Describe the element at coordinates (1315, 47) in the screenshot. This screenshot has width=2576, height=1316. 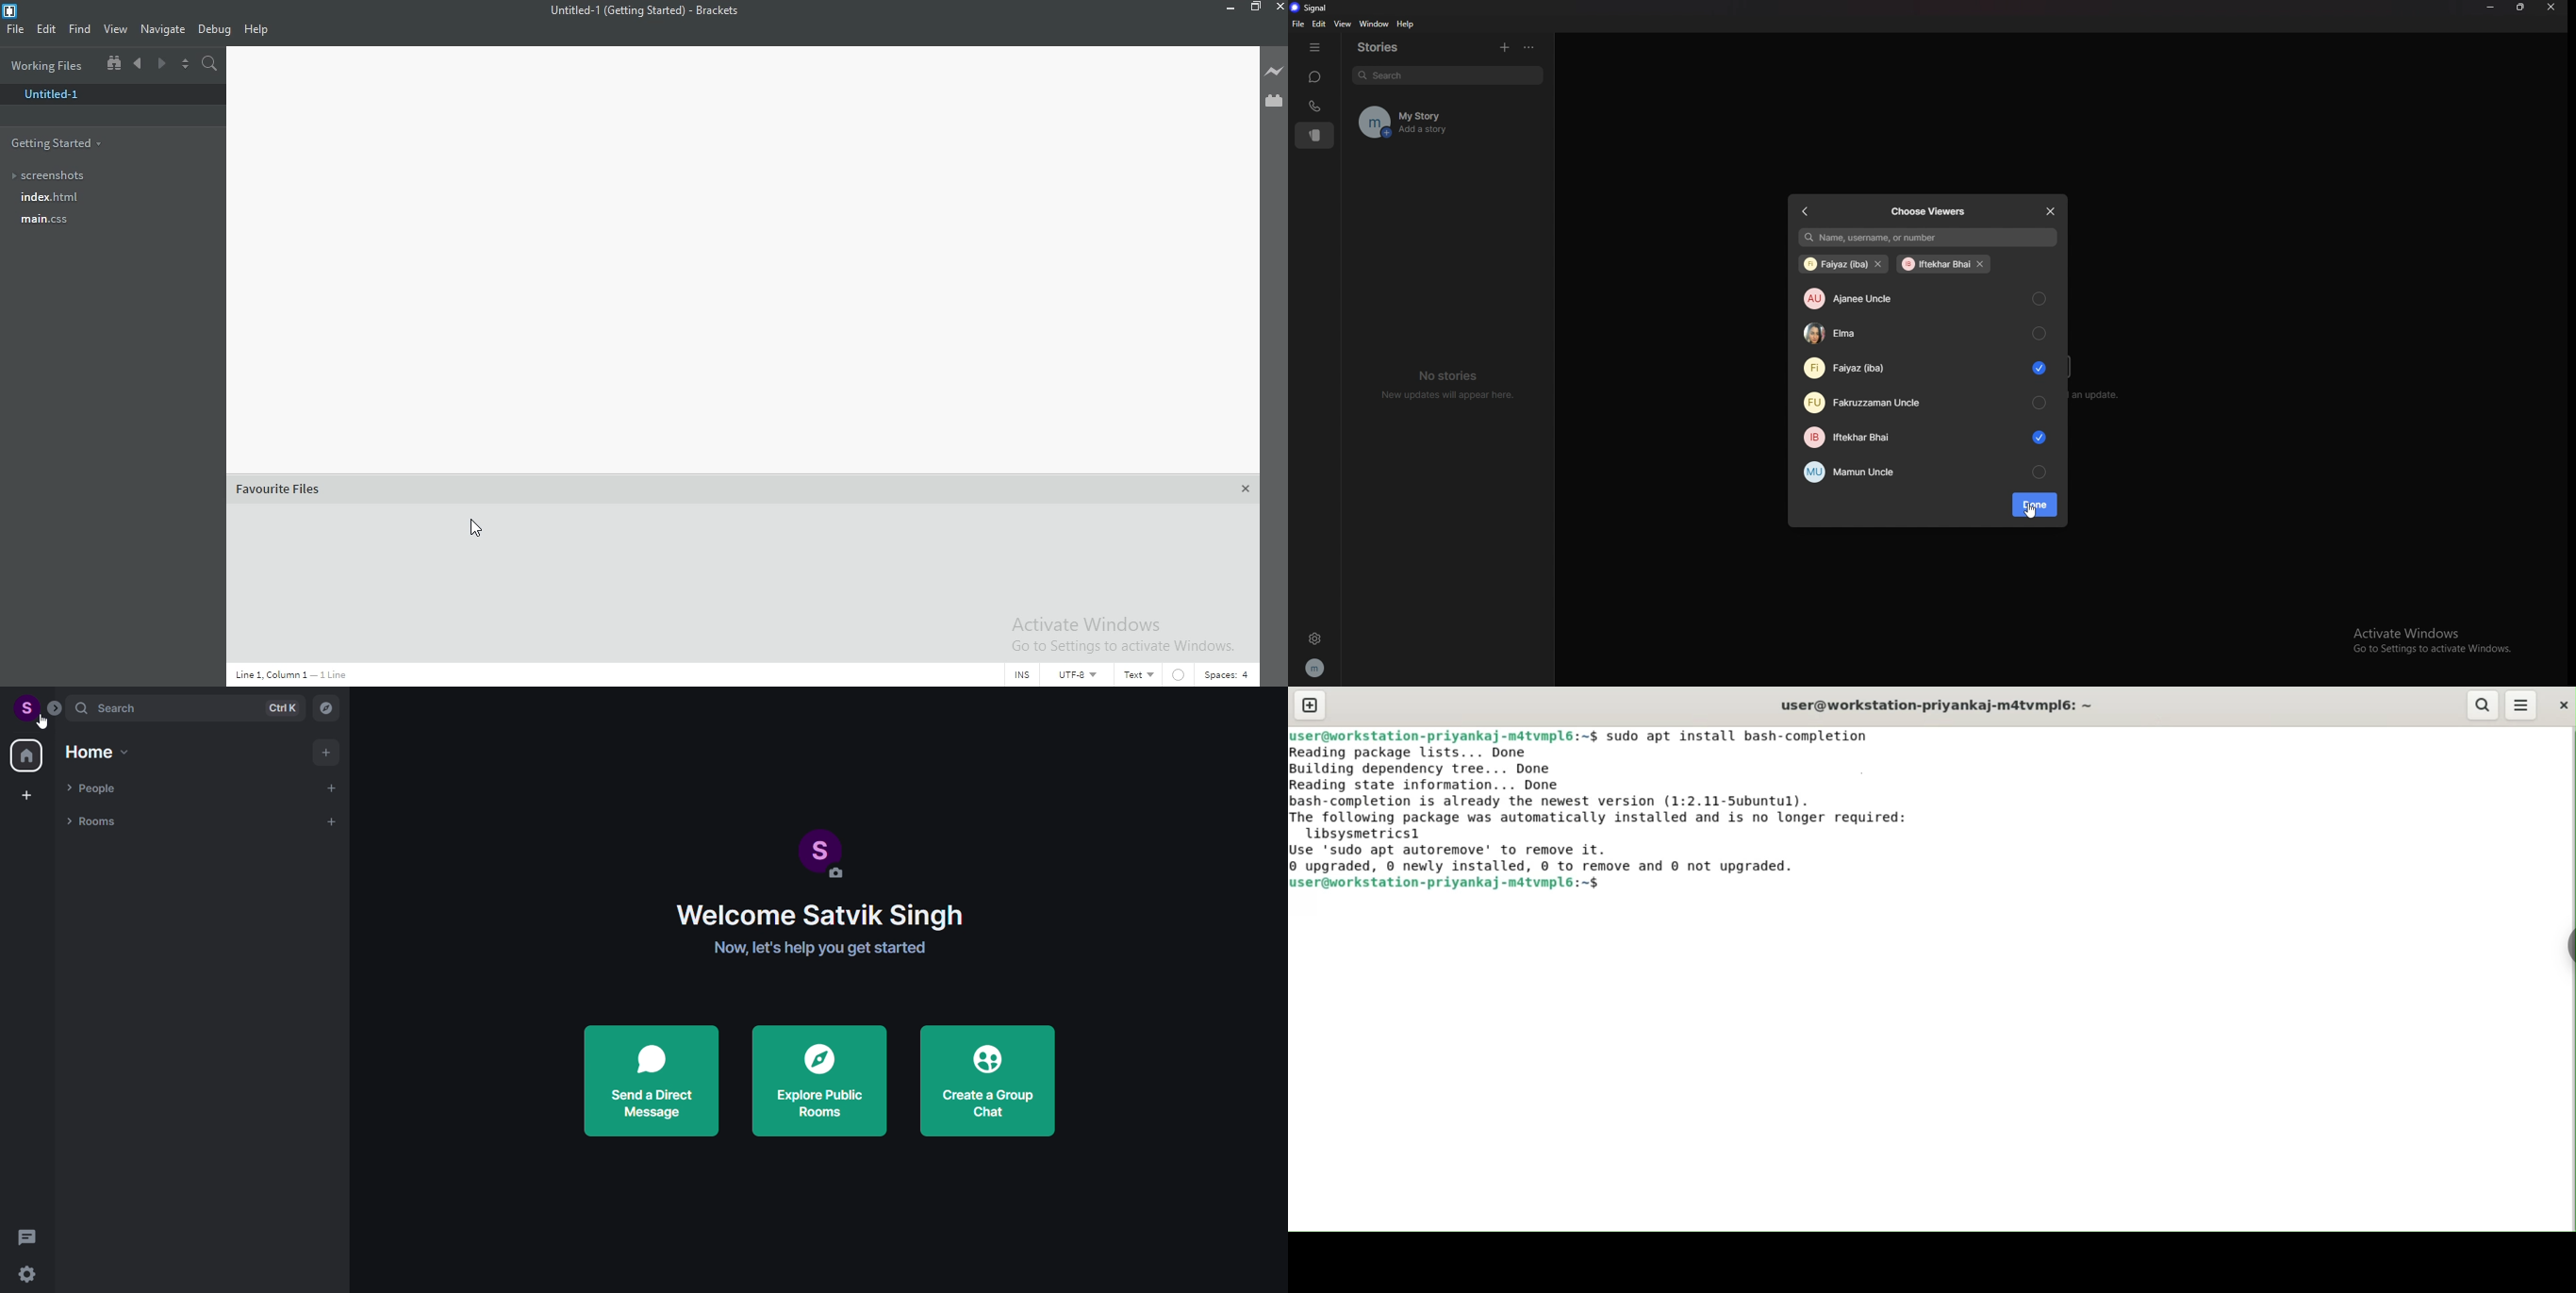
I see `hide tab` at that location.